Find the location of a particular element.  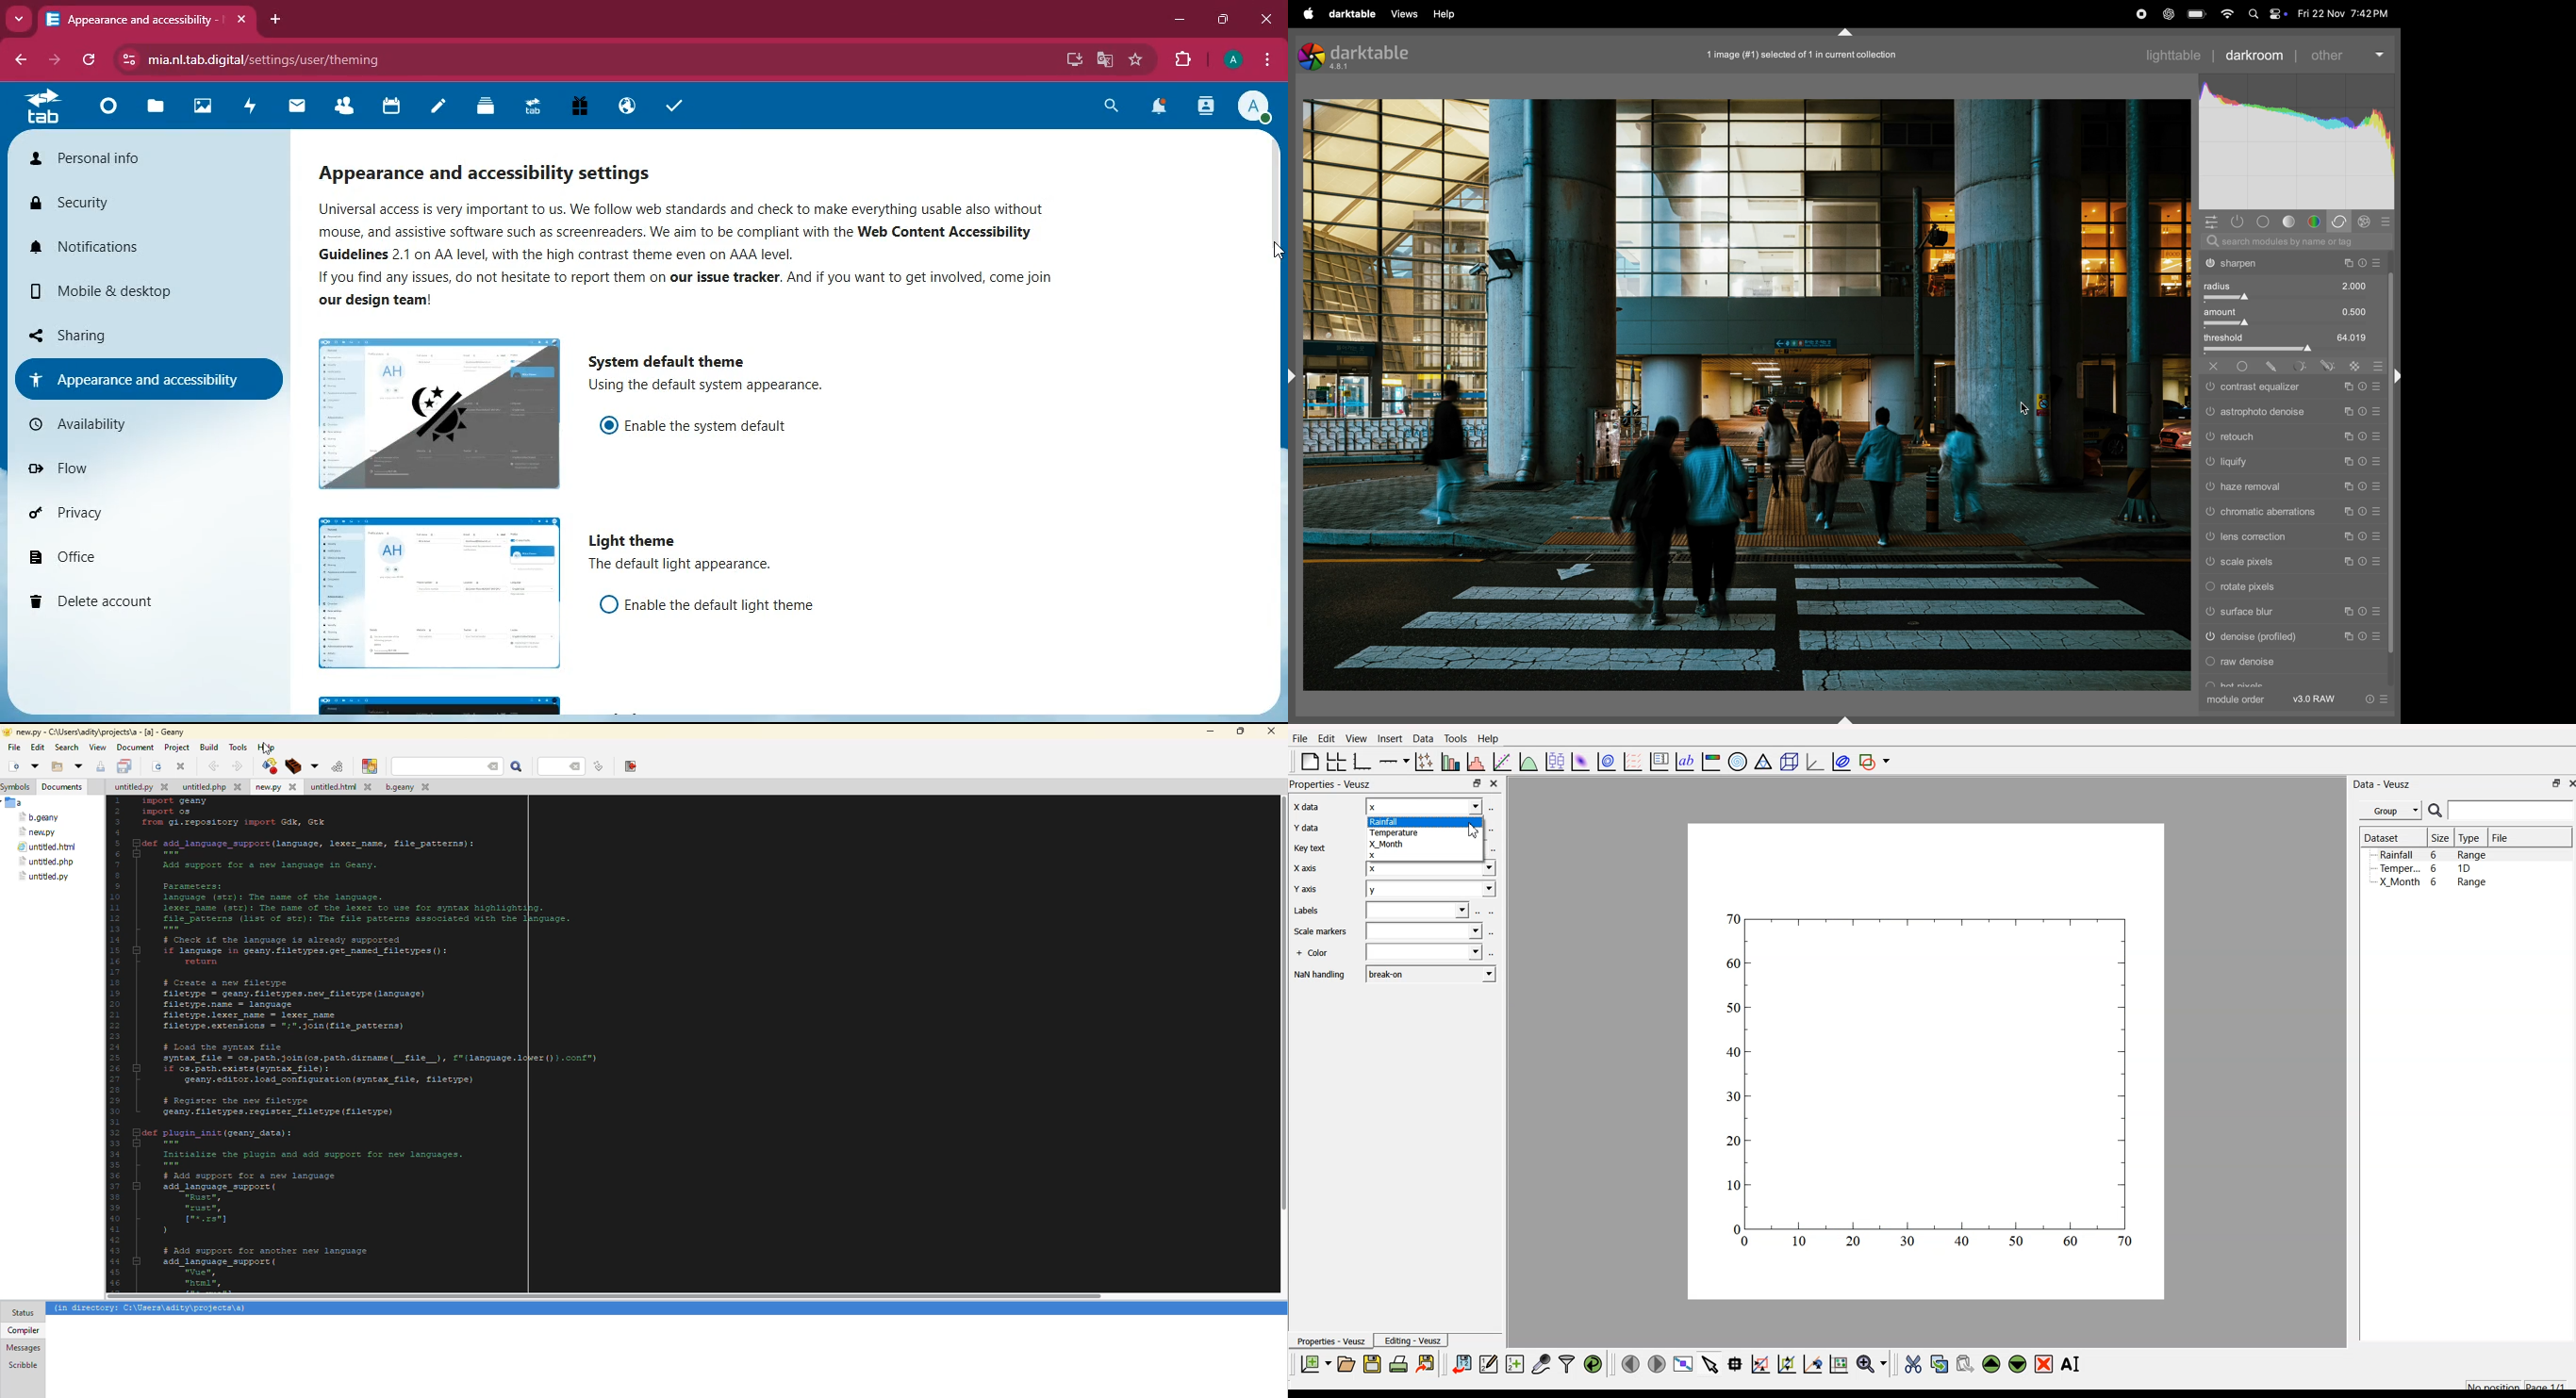

security is located at coordinates (144, 206).